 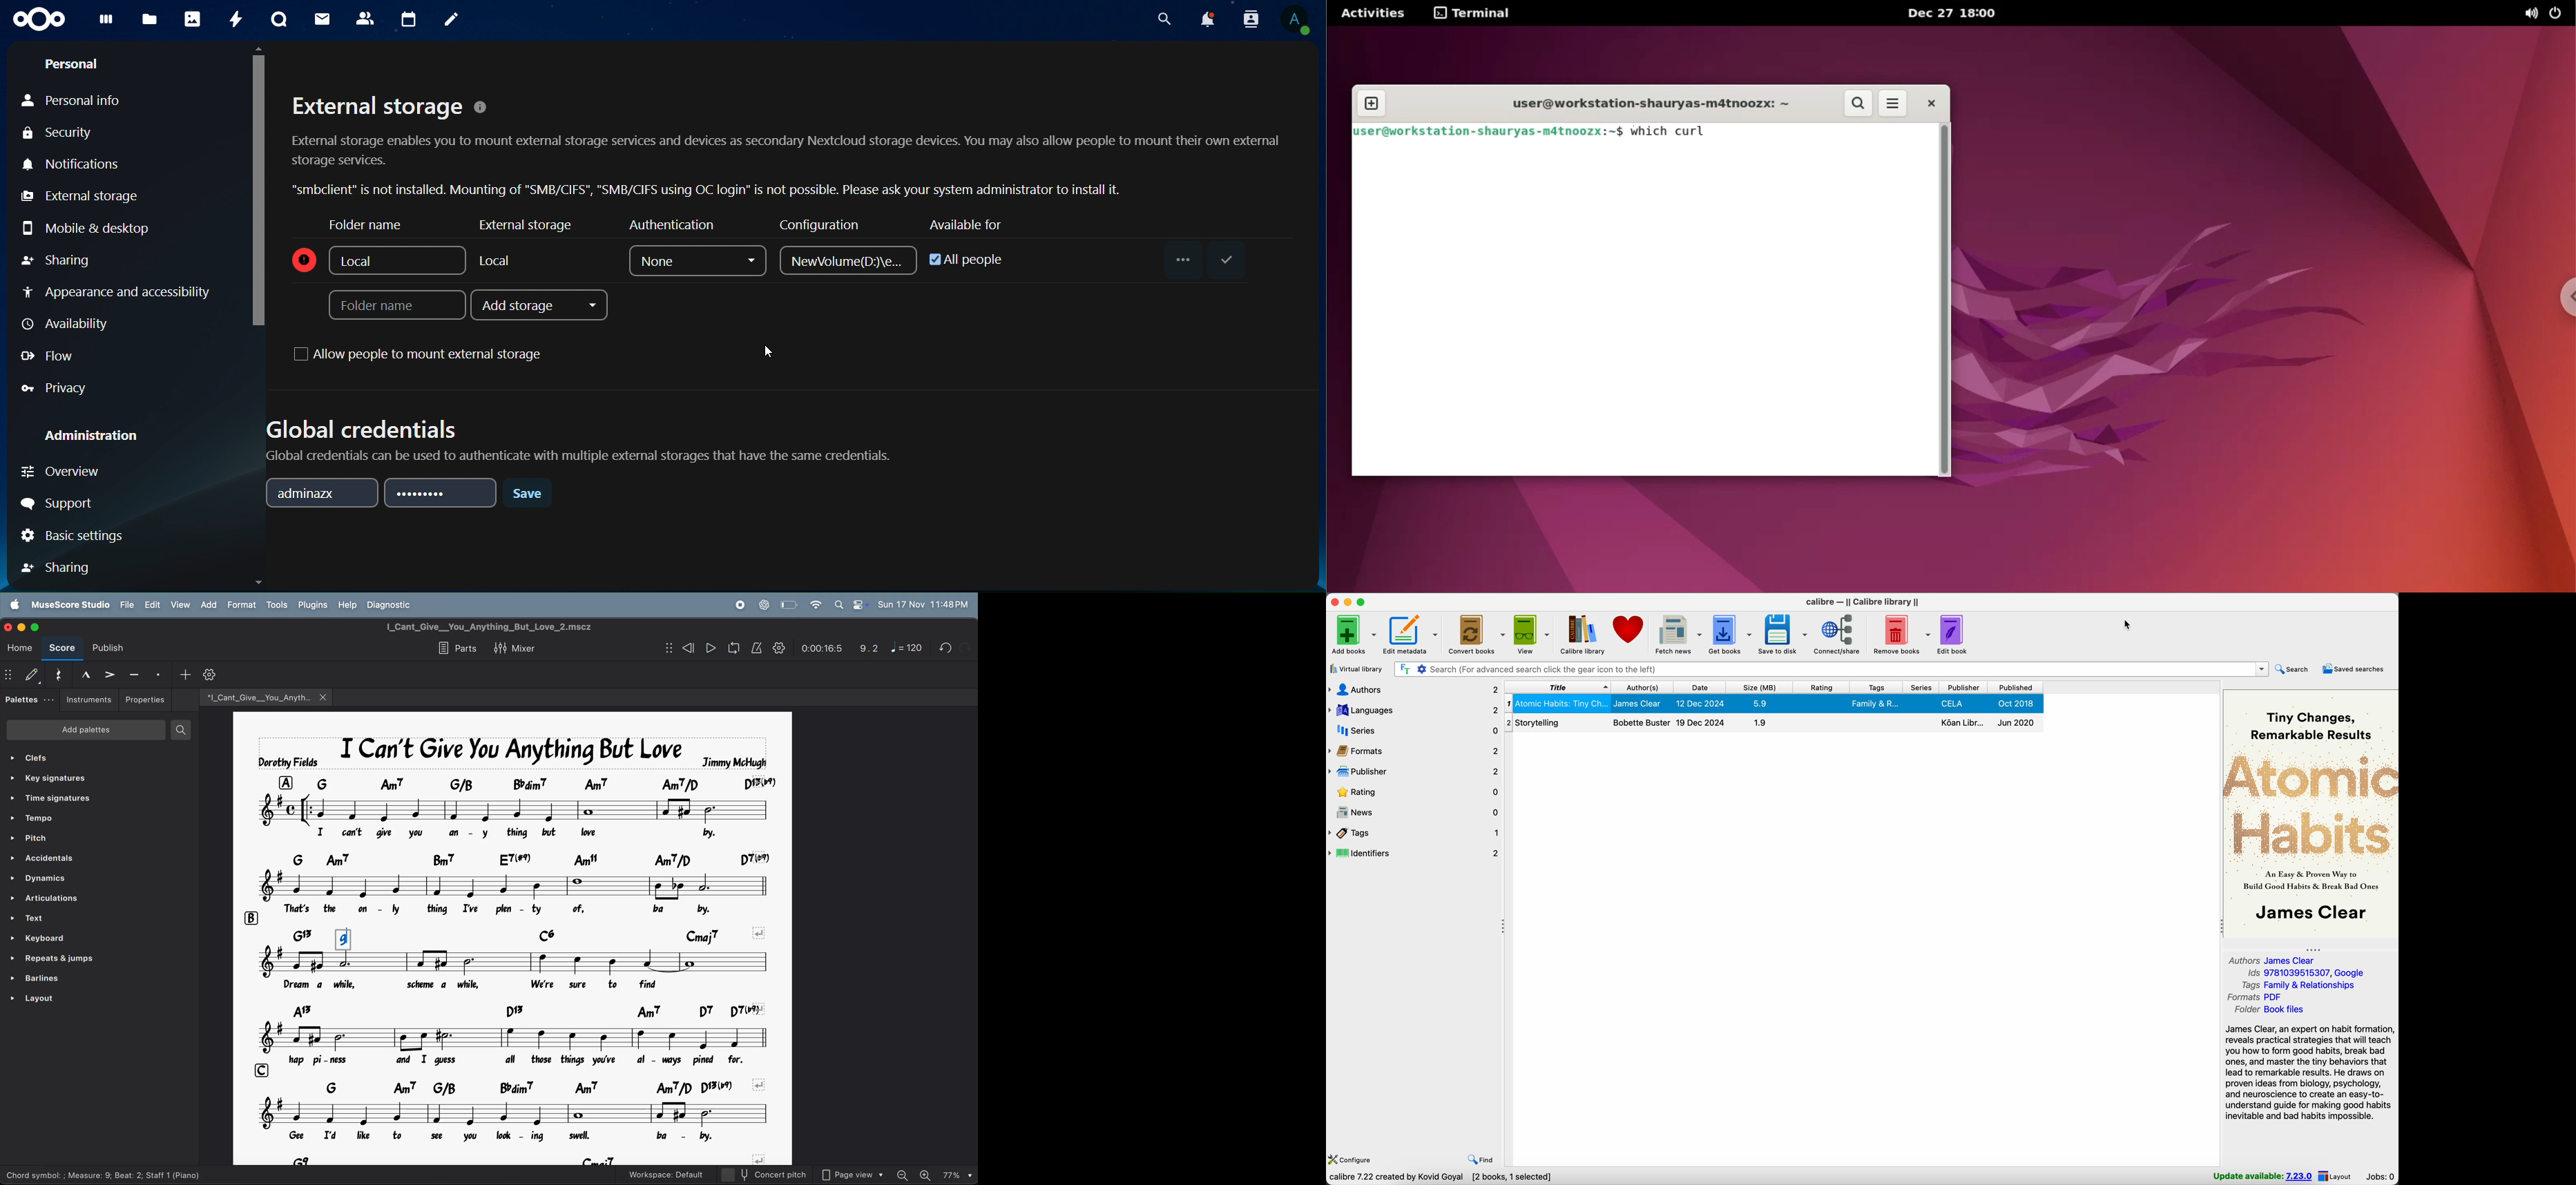 I want to click on keyboard, so click(x=81, y=938).